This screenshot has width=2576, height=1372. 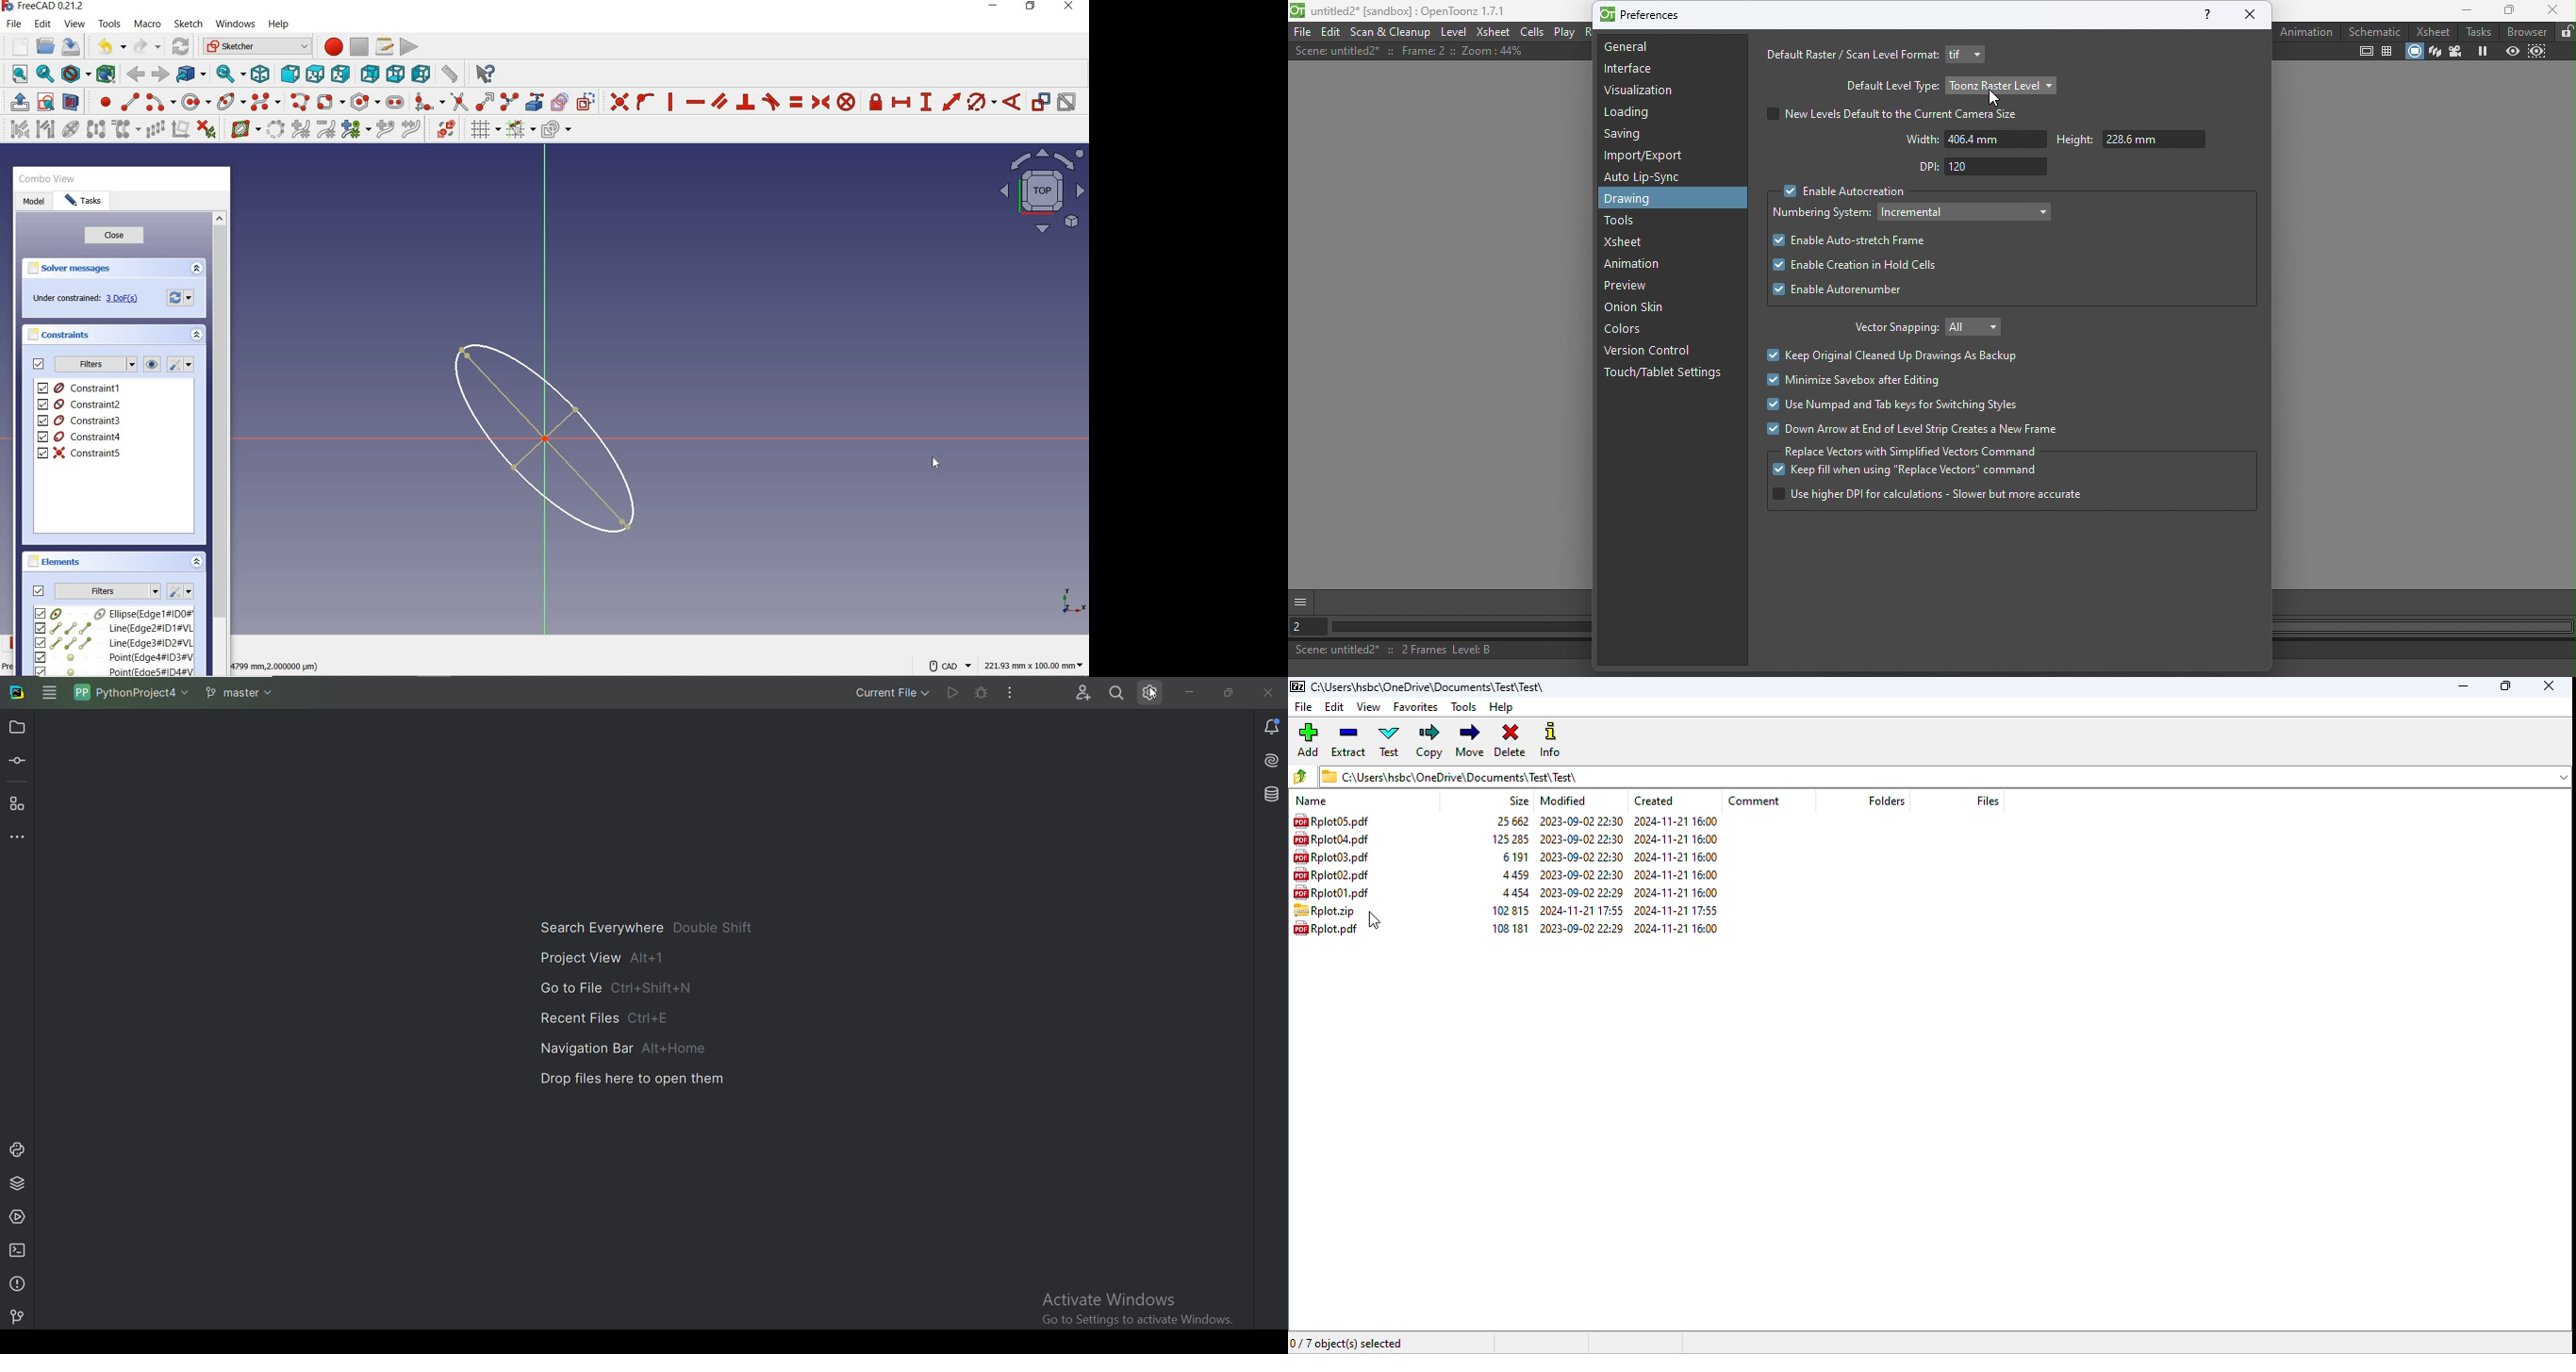 I want to click on remove axes alignment, so click(x=180, y=130).